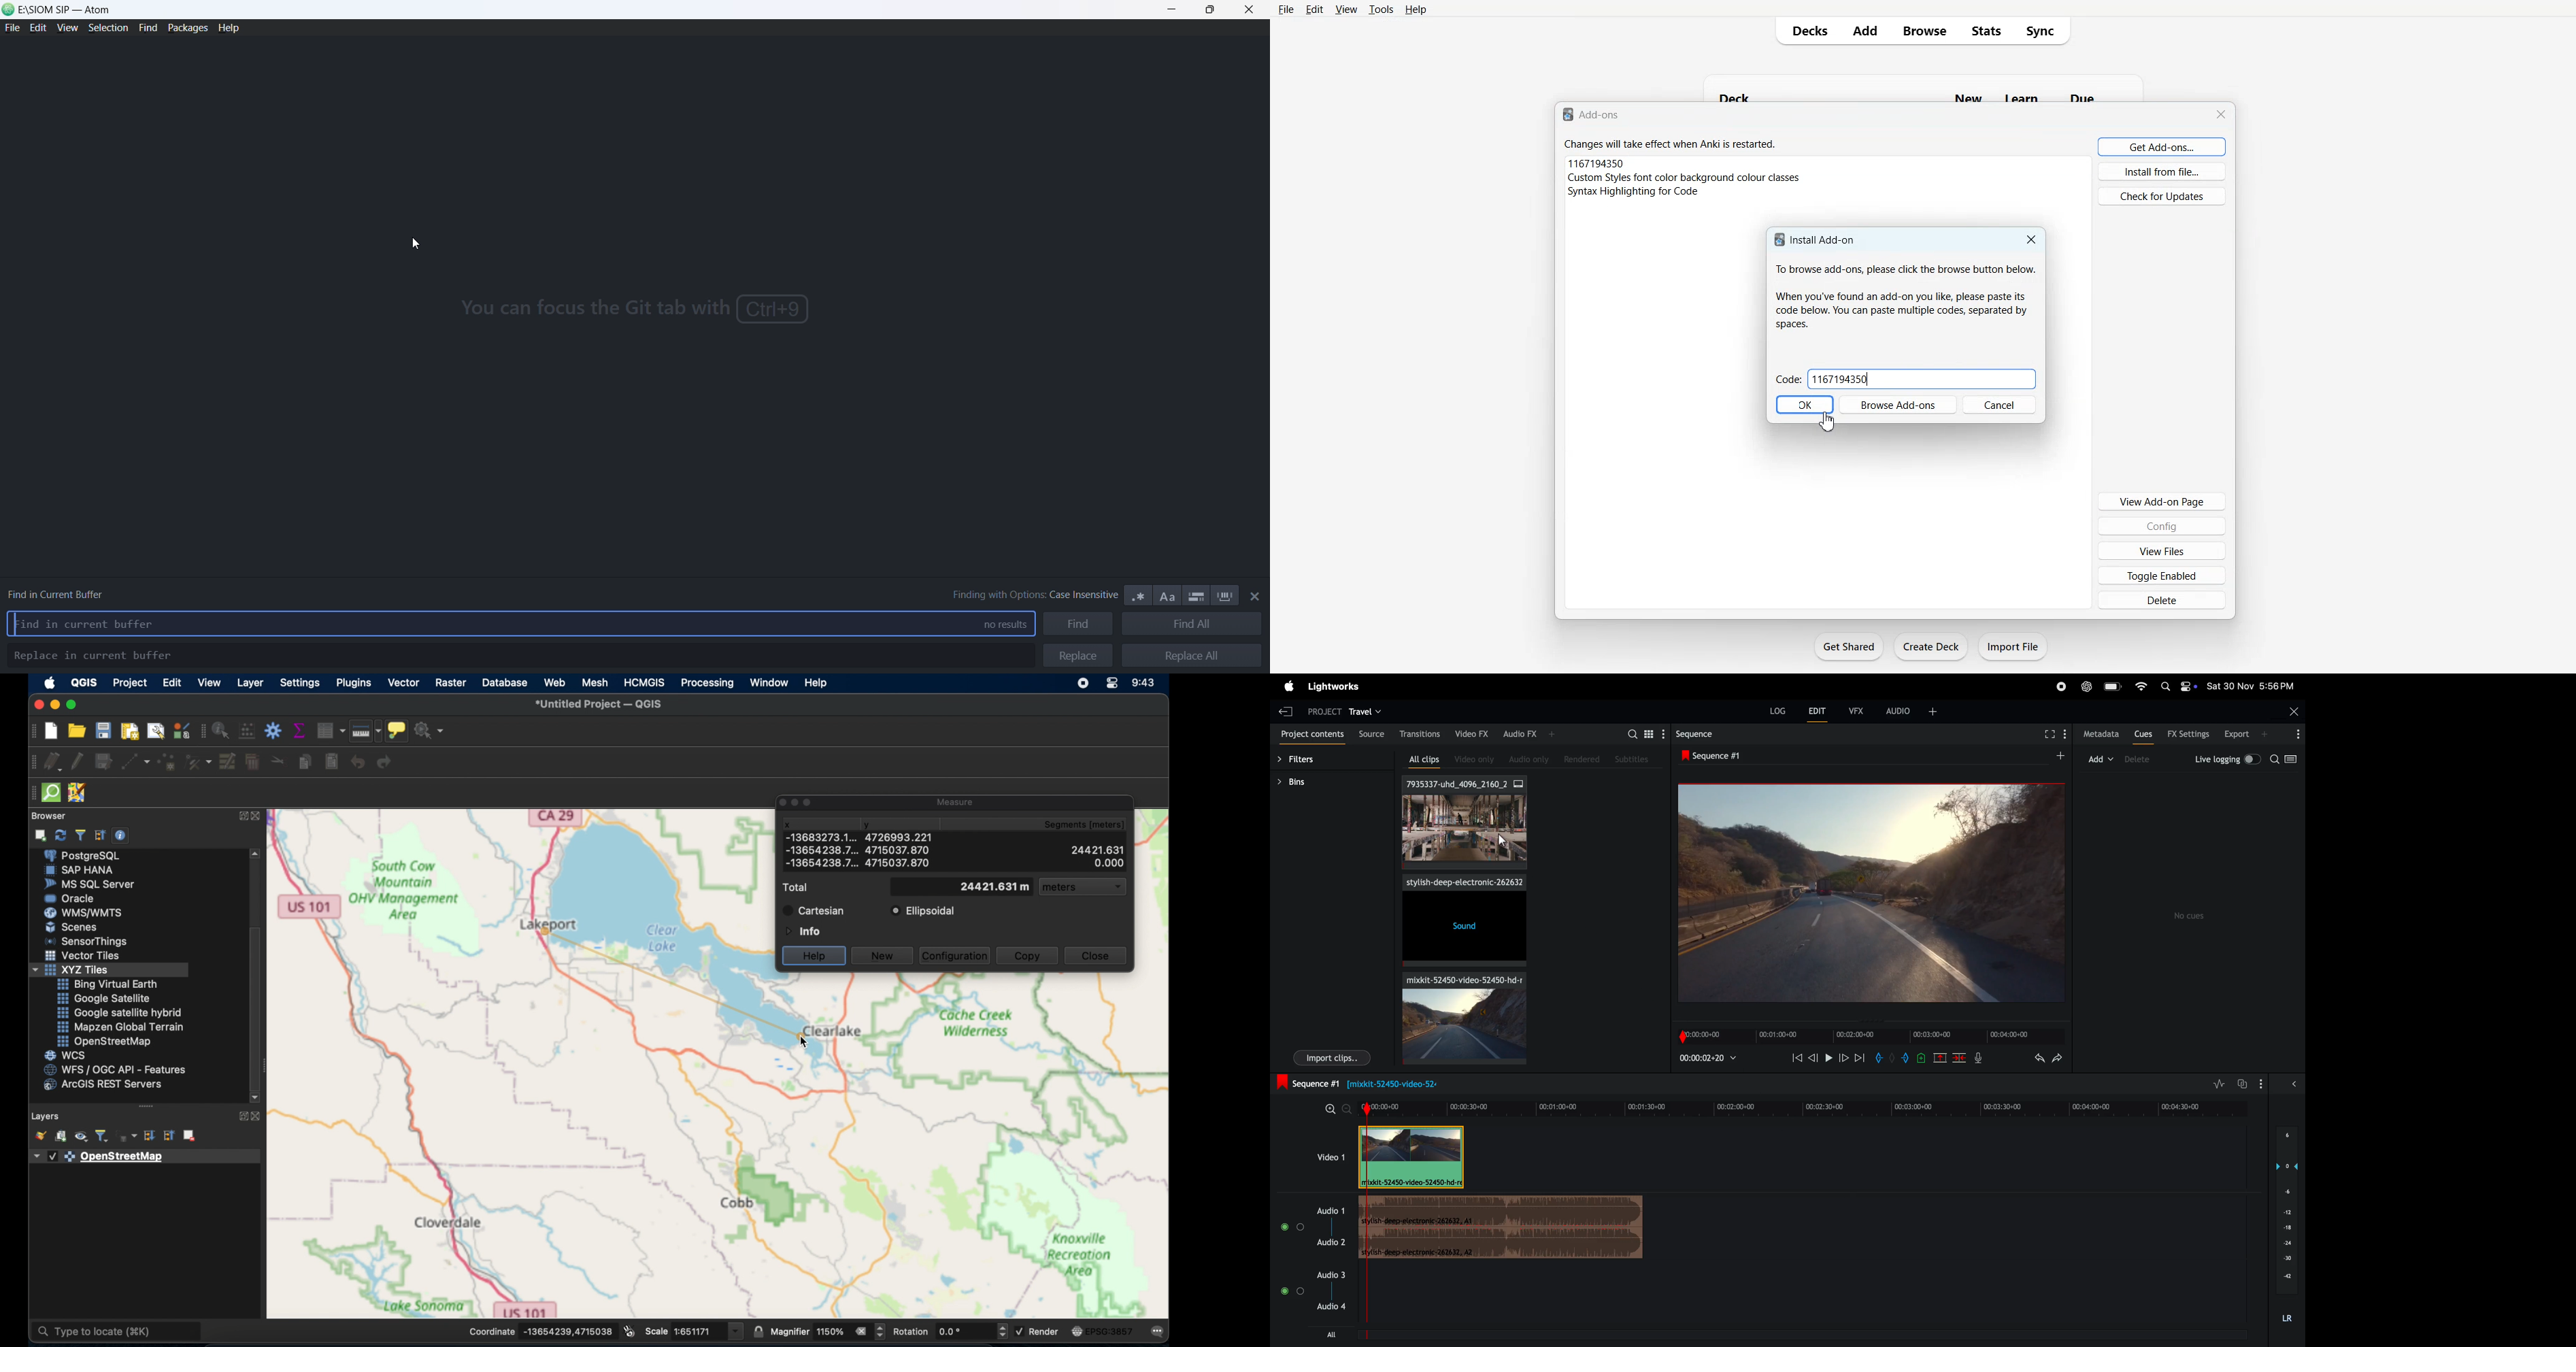 This screenshot has height=1372, width=2576. What do you see at coordinates (1925, 31) in the screenshot?
I see `Browse` at bounding box center [1925, 31].